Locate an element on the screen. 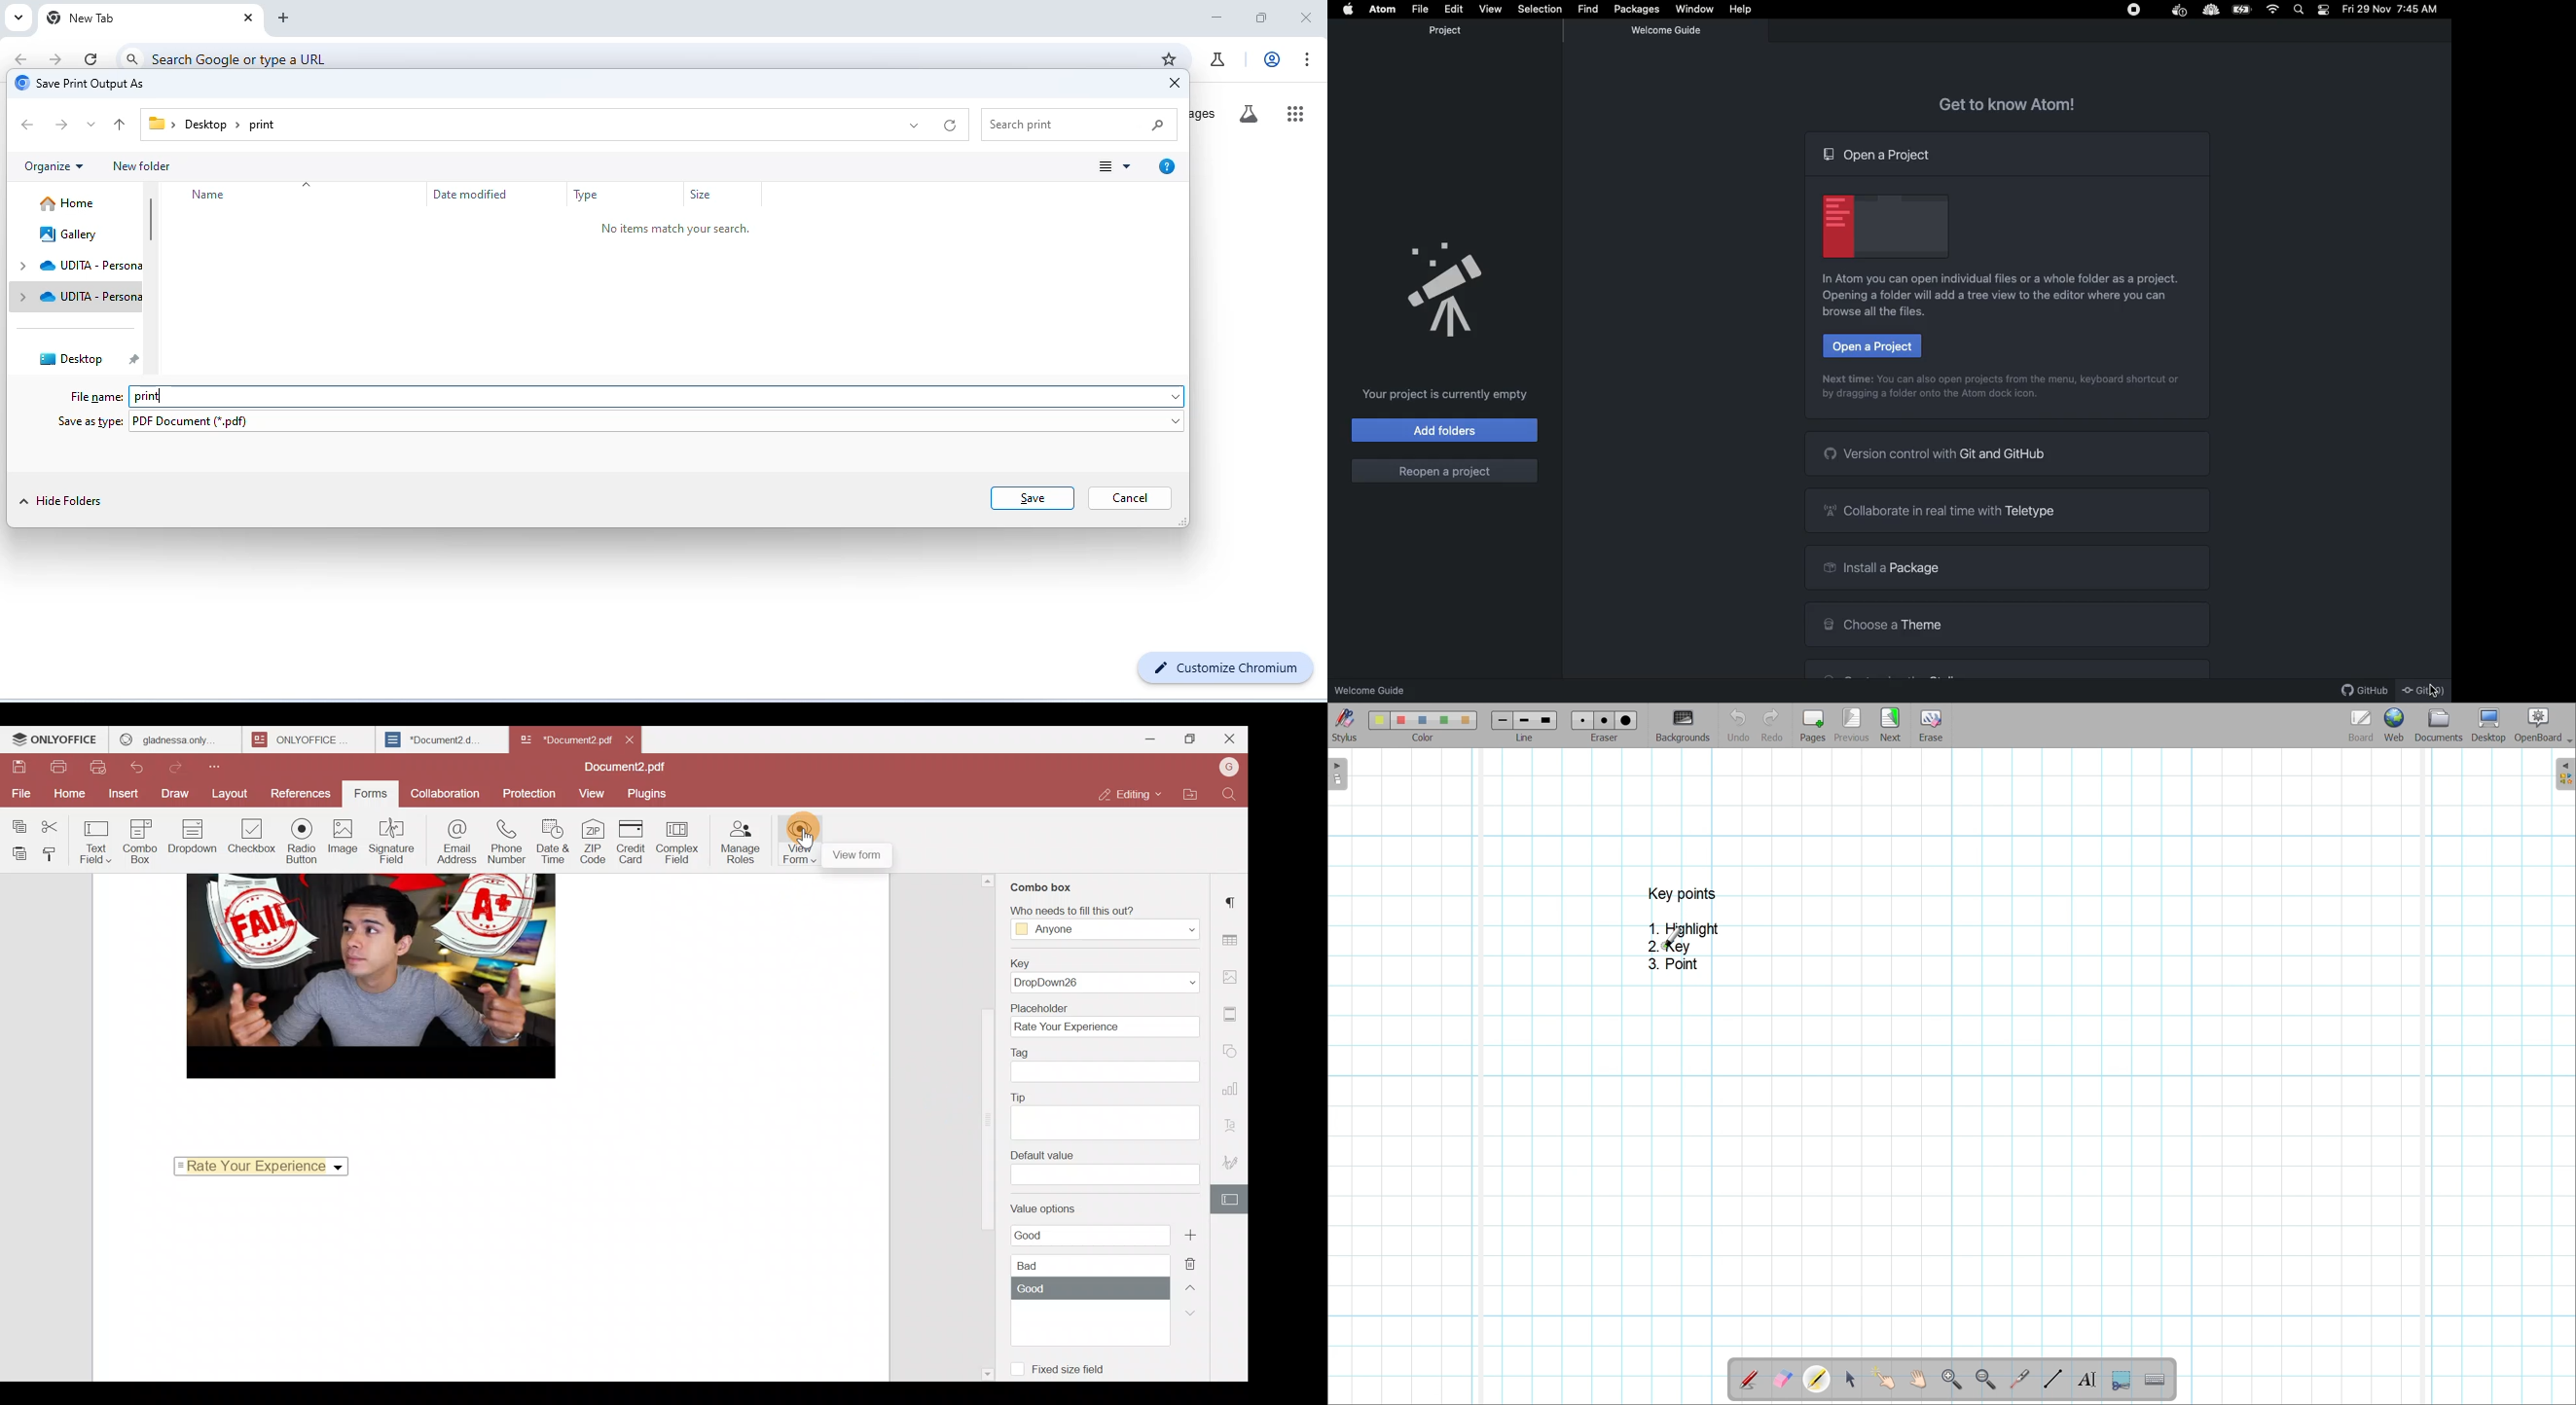 This screenshot has width=2576, height=1428. Erase annotation is located at coordinates (1783, 1380).